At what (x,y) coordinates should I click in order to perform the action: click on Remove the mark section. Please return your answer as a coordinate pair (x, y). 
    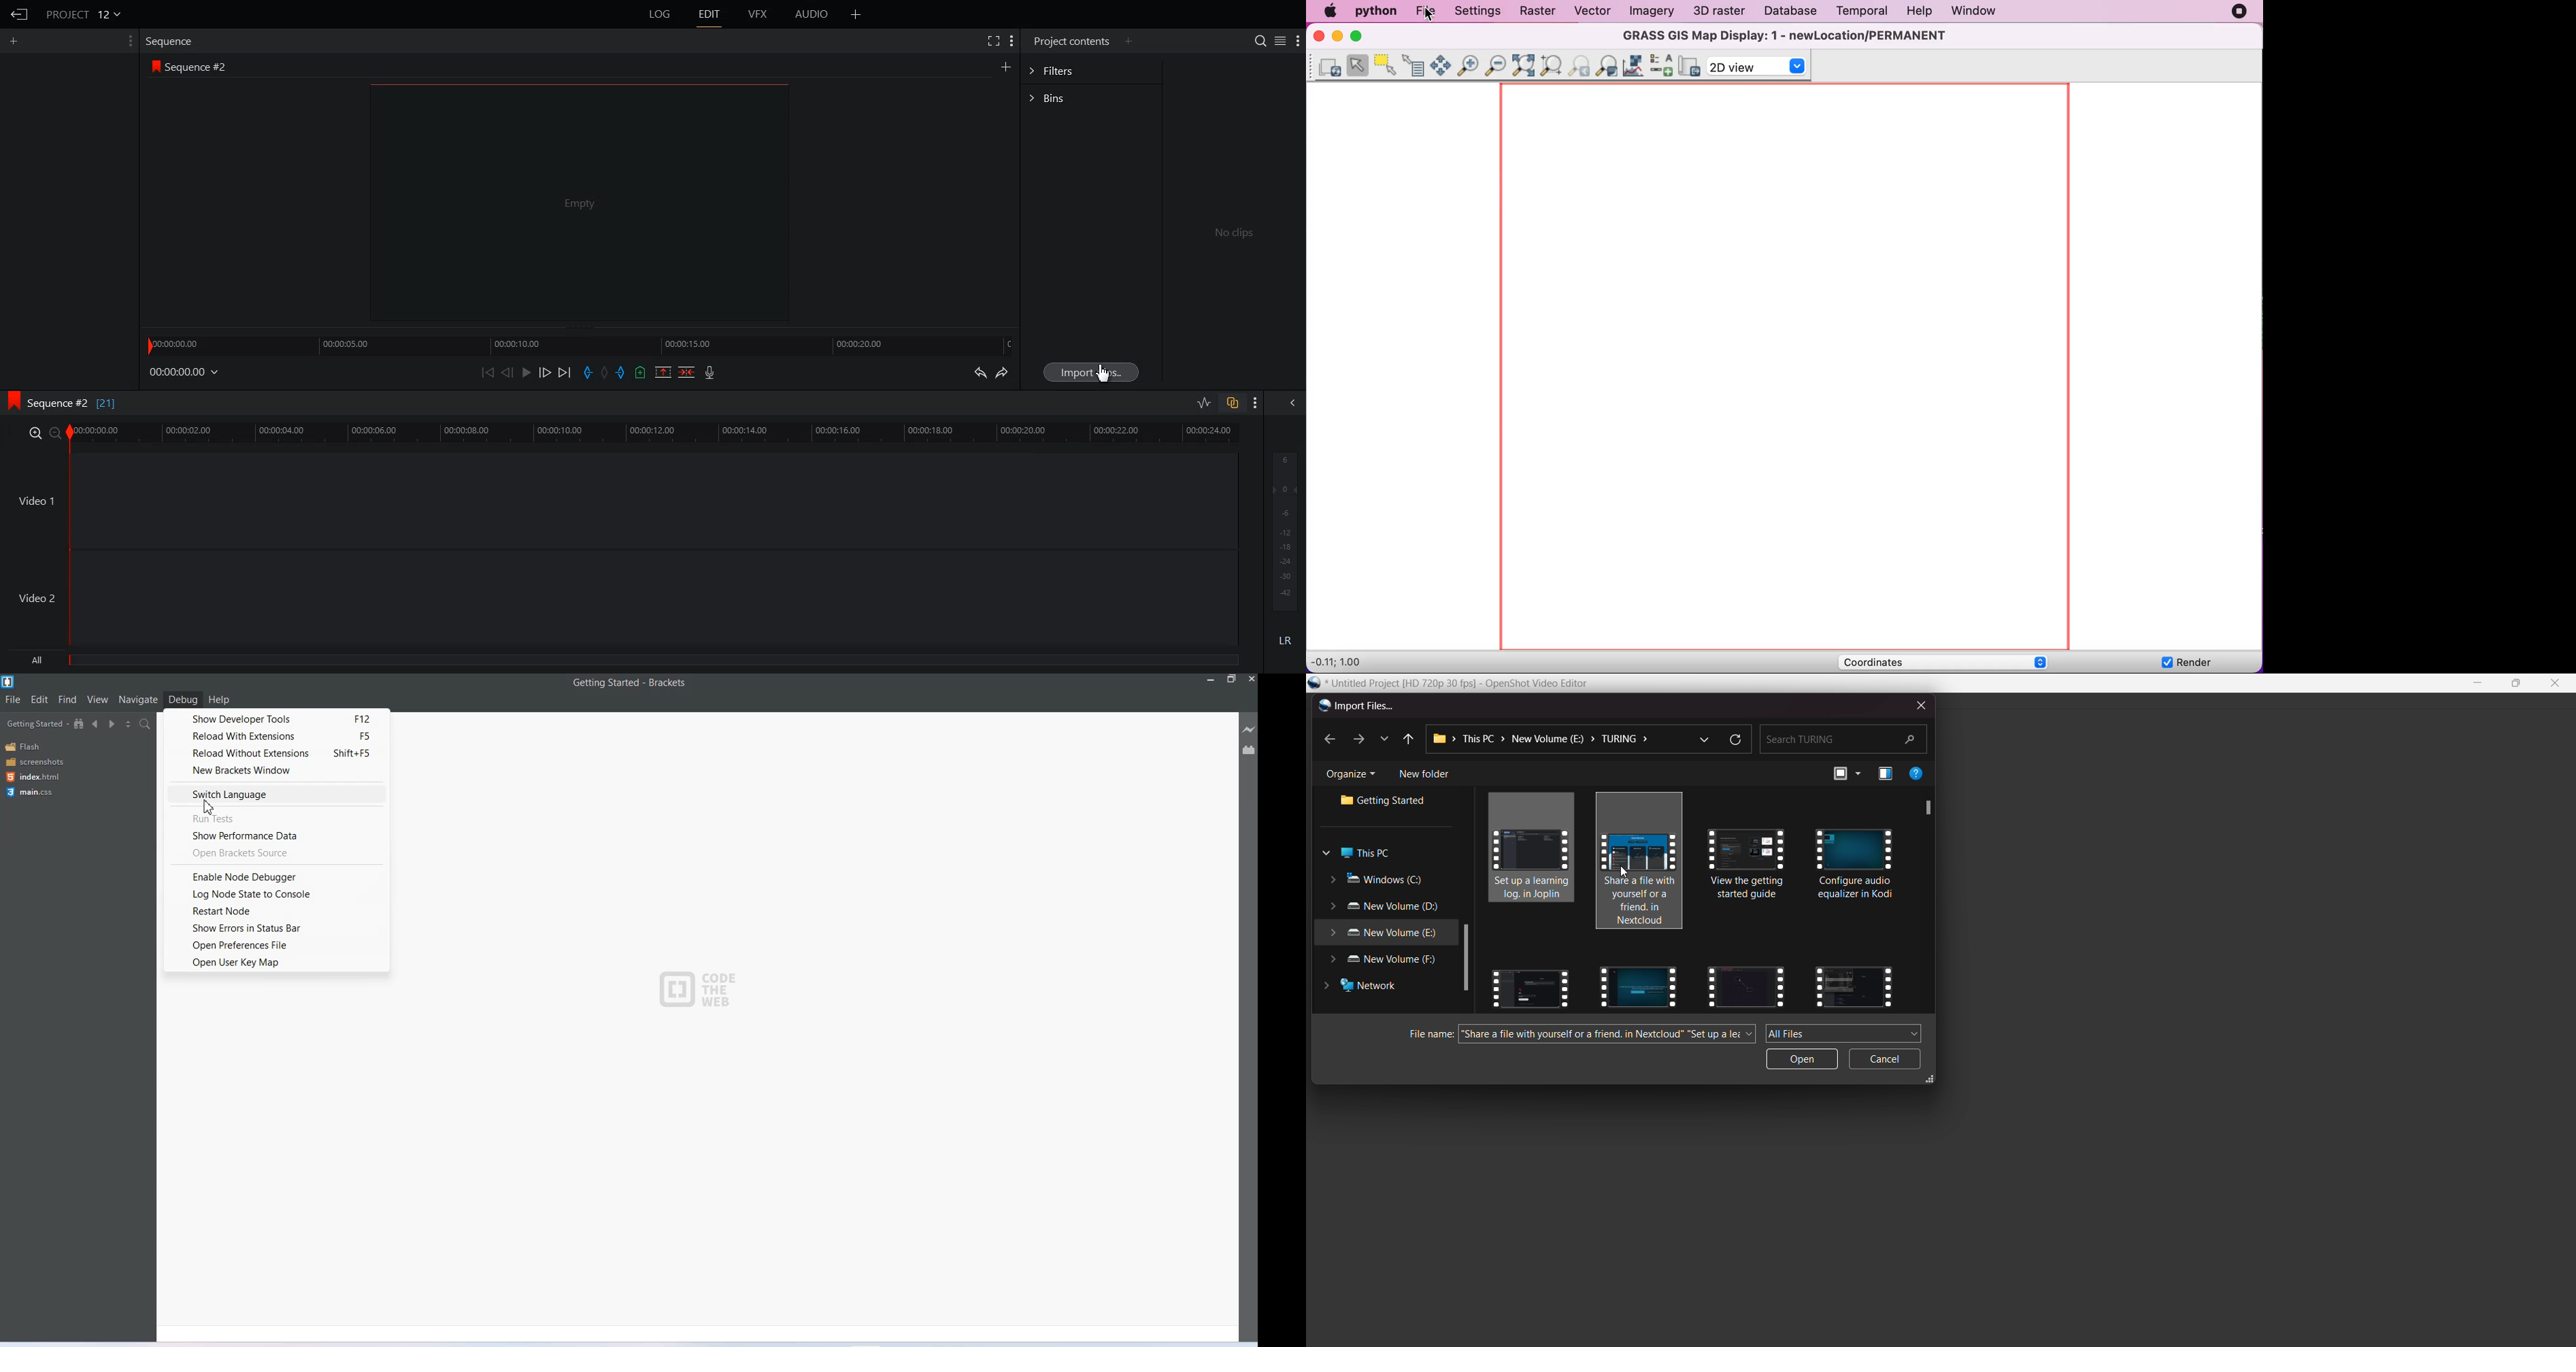
    Looking at the image, I should click on (663, 371).